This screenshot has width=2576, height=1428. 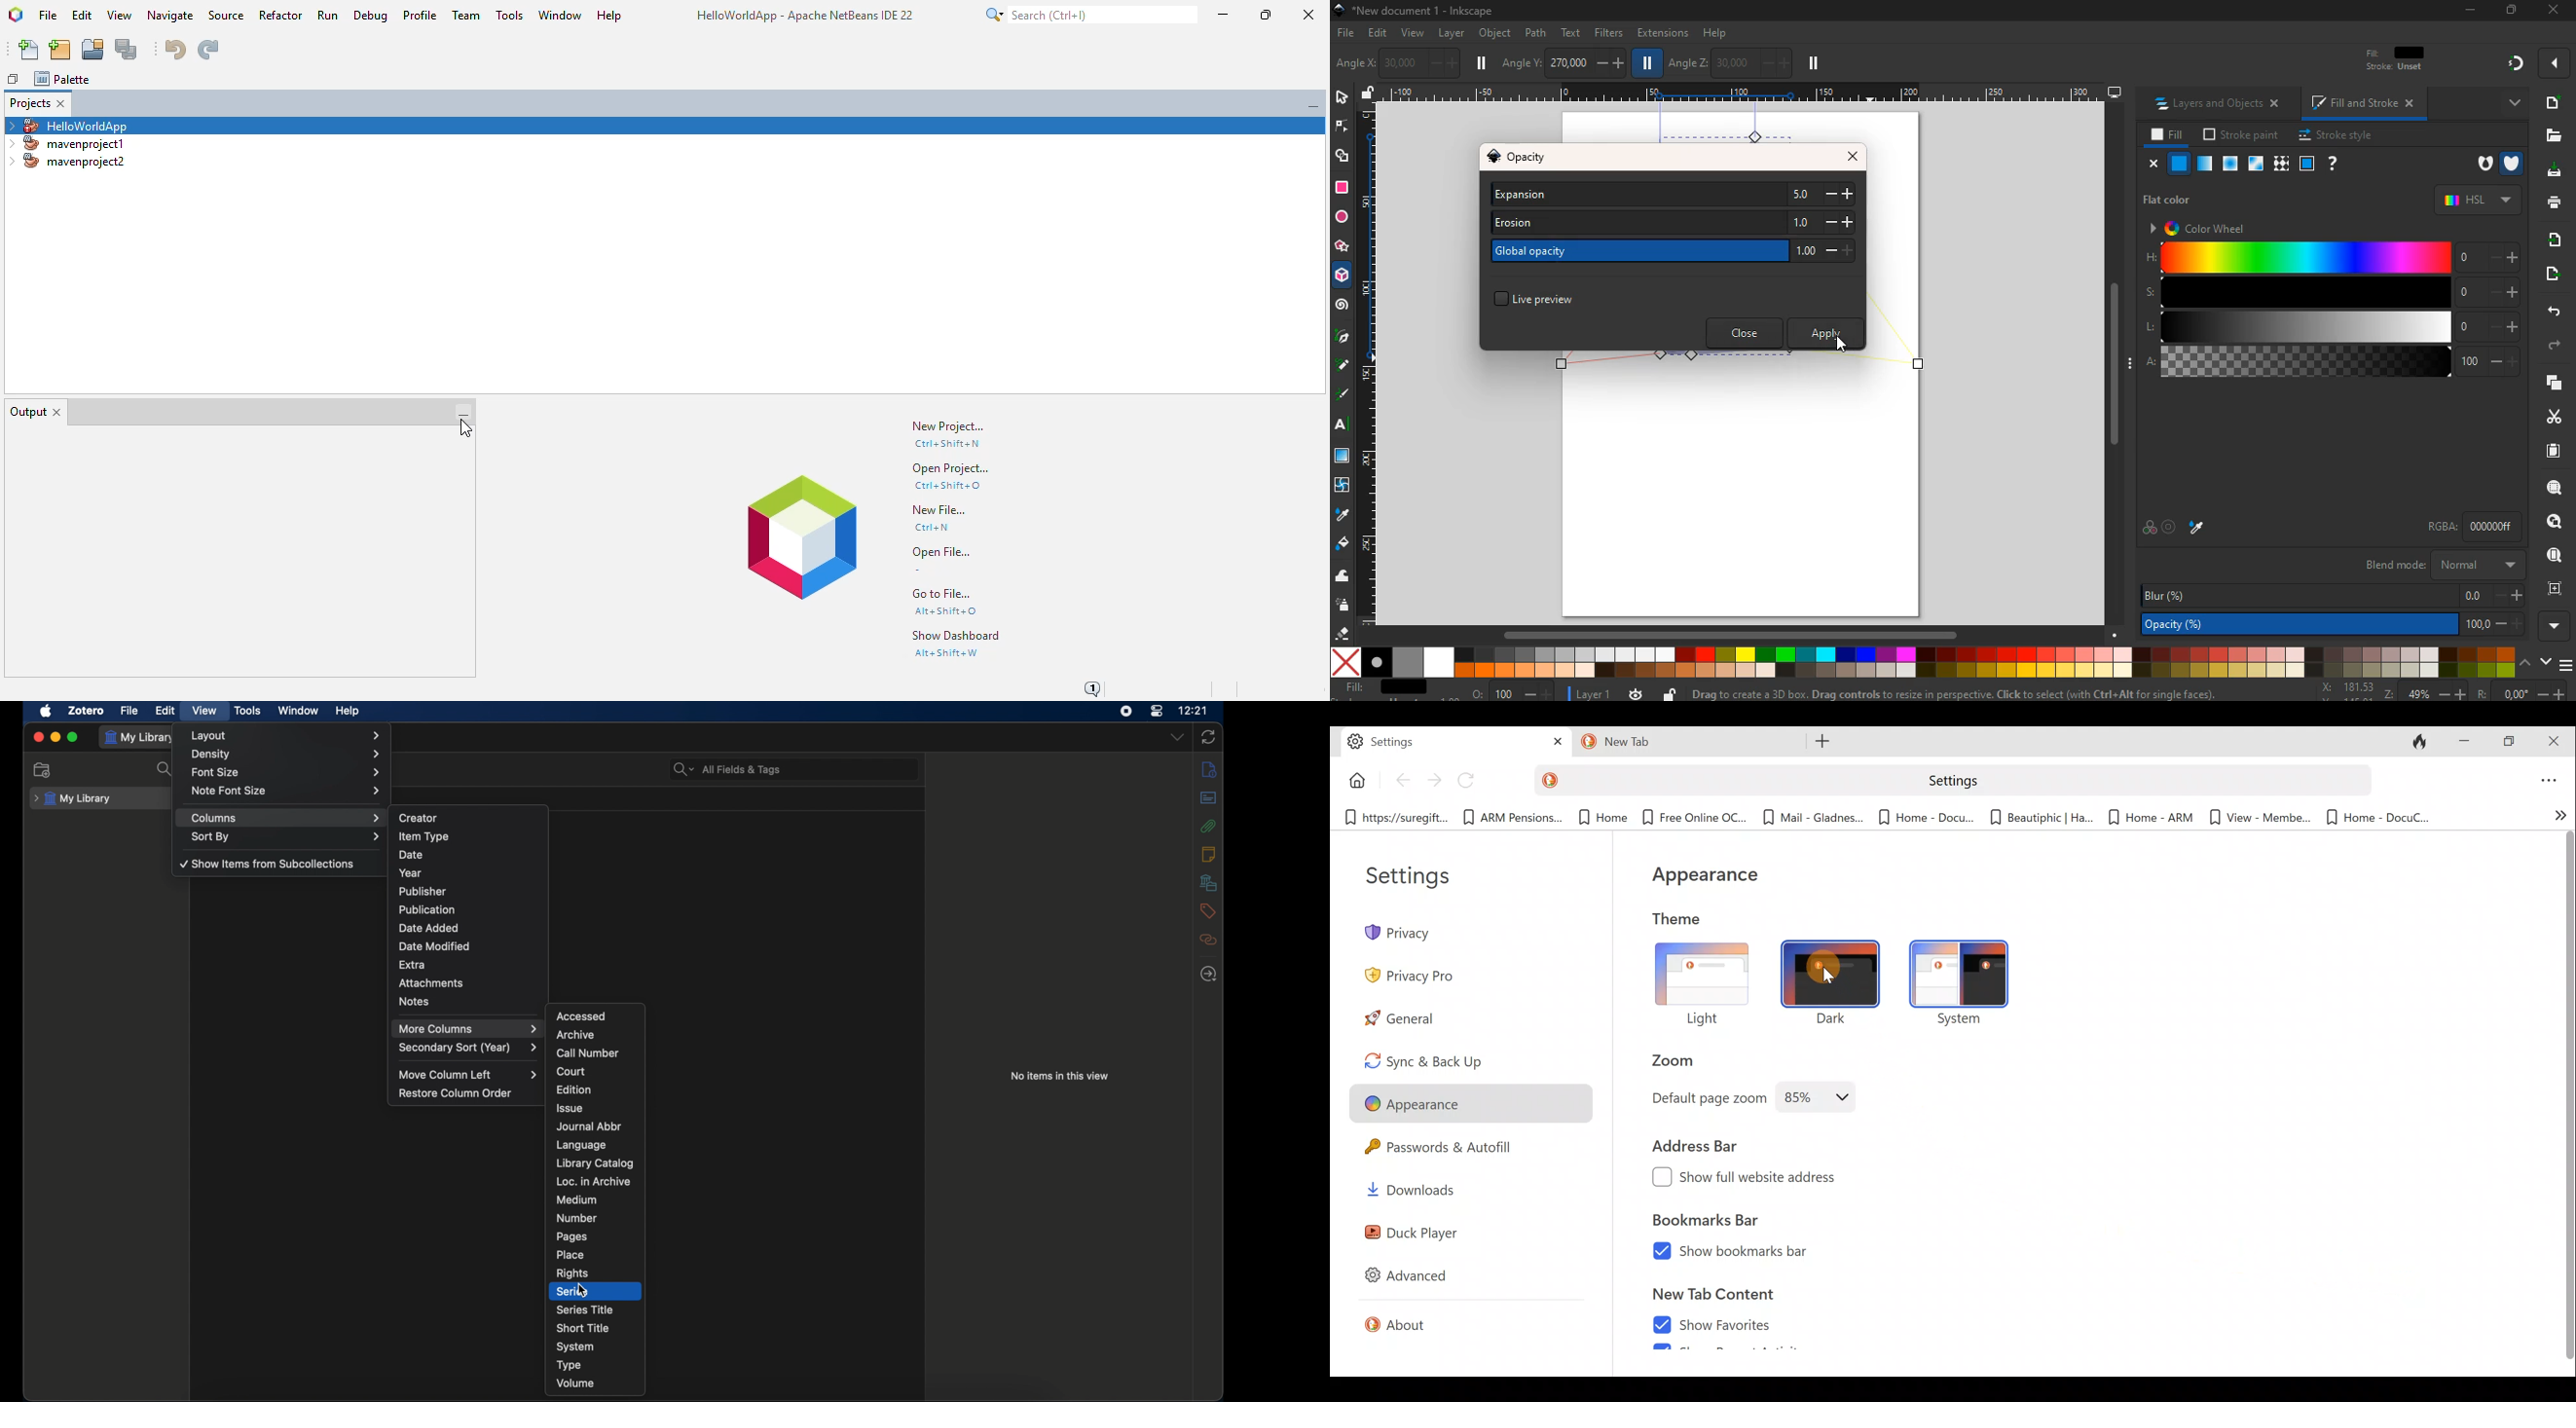 What do you see at coordinates (573, 1292) in the screenshot?
I see `series` at bounding box center [573, 1292].